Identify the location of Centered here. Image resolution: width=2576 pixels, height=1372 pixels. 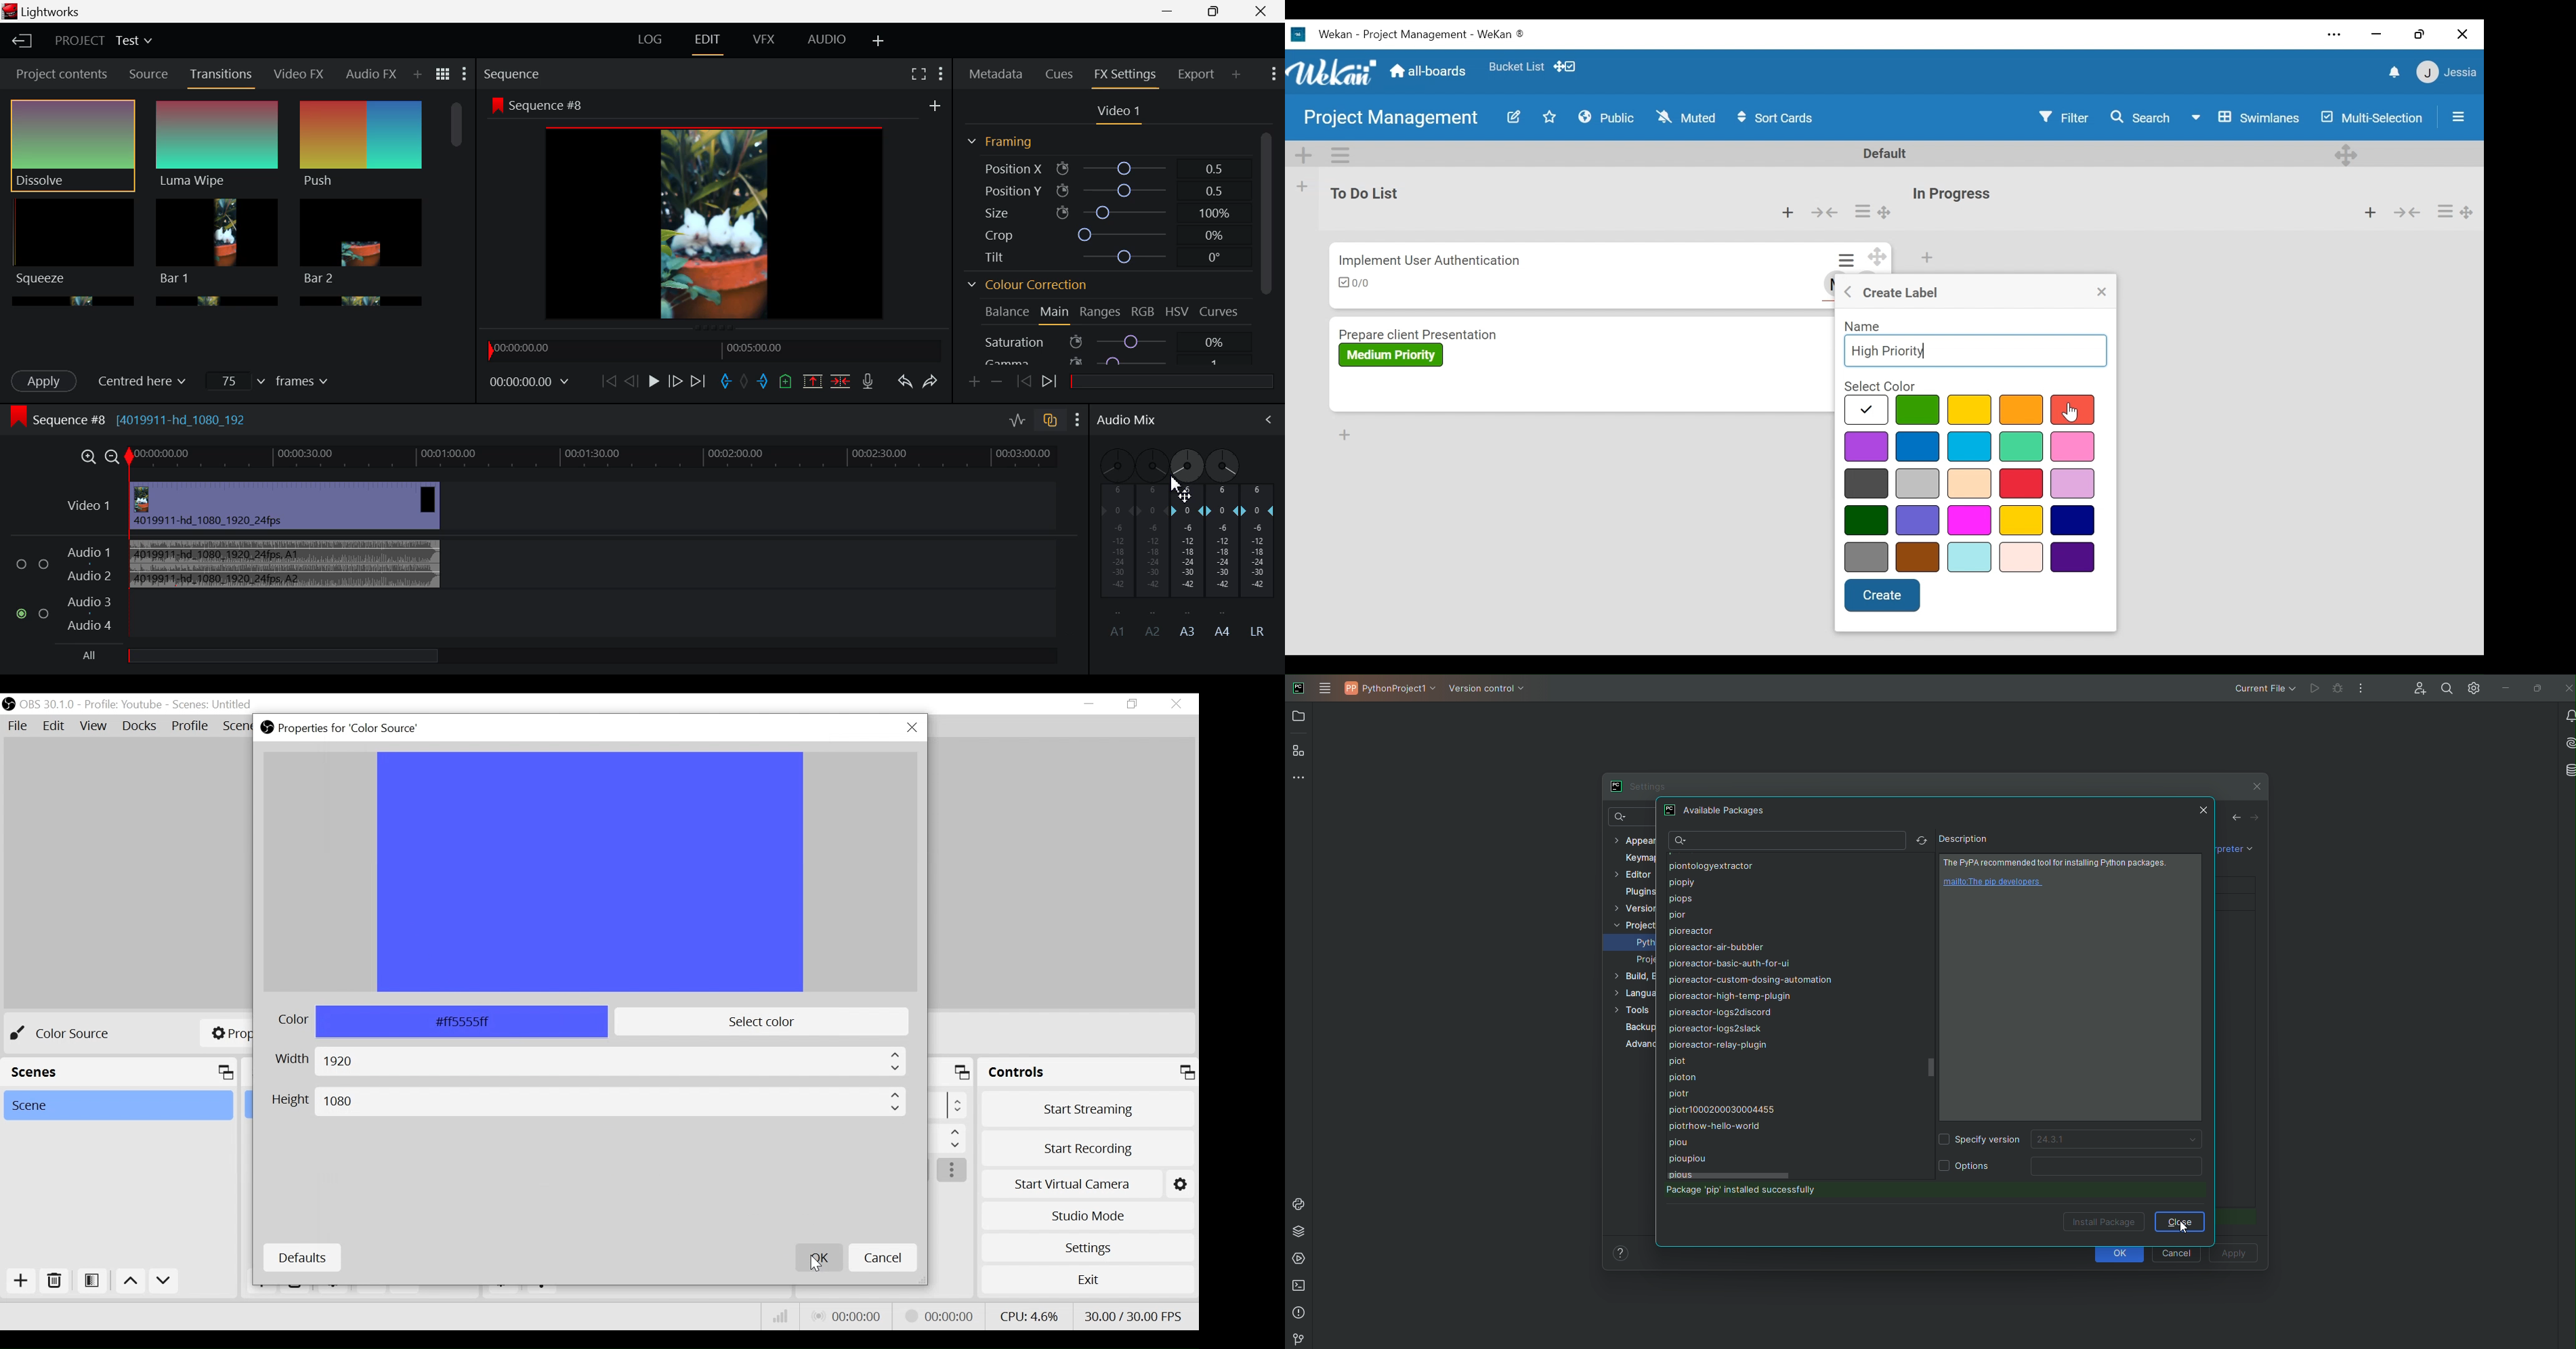
(148, 379).